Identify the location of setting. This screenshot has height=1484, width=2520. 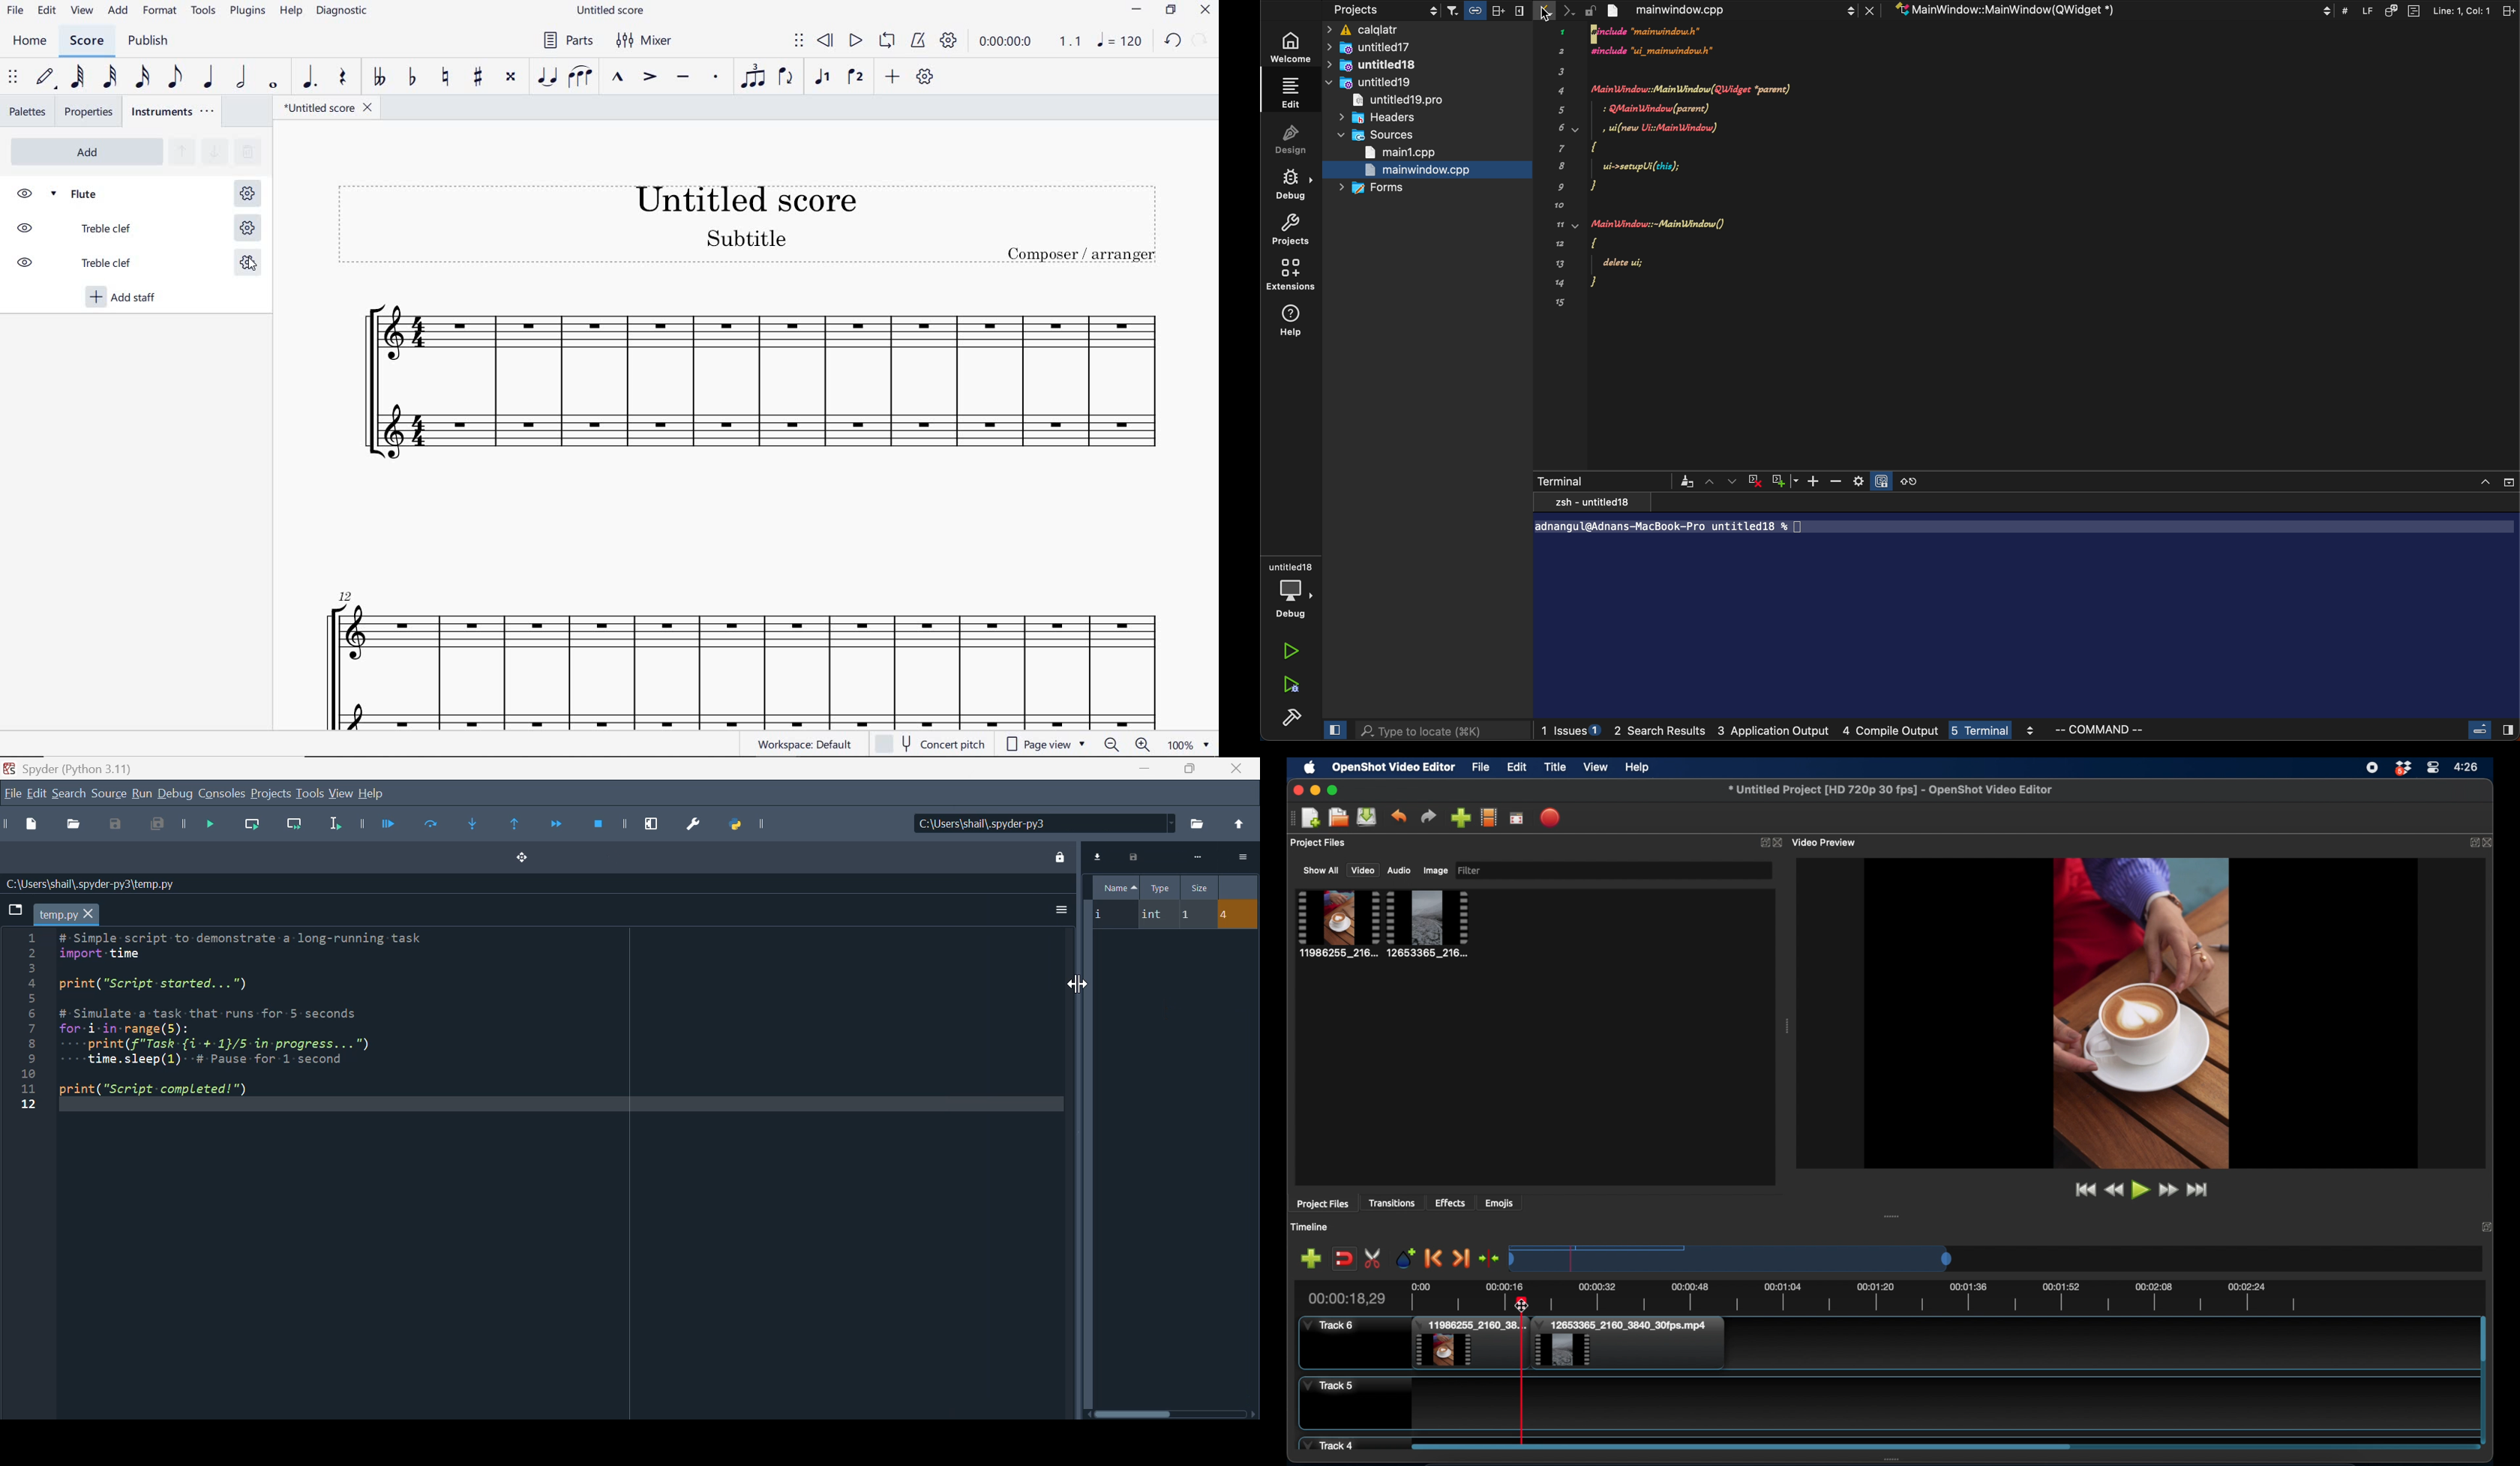
(1873, 481).